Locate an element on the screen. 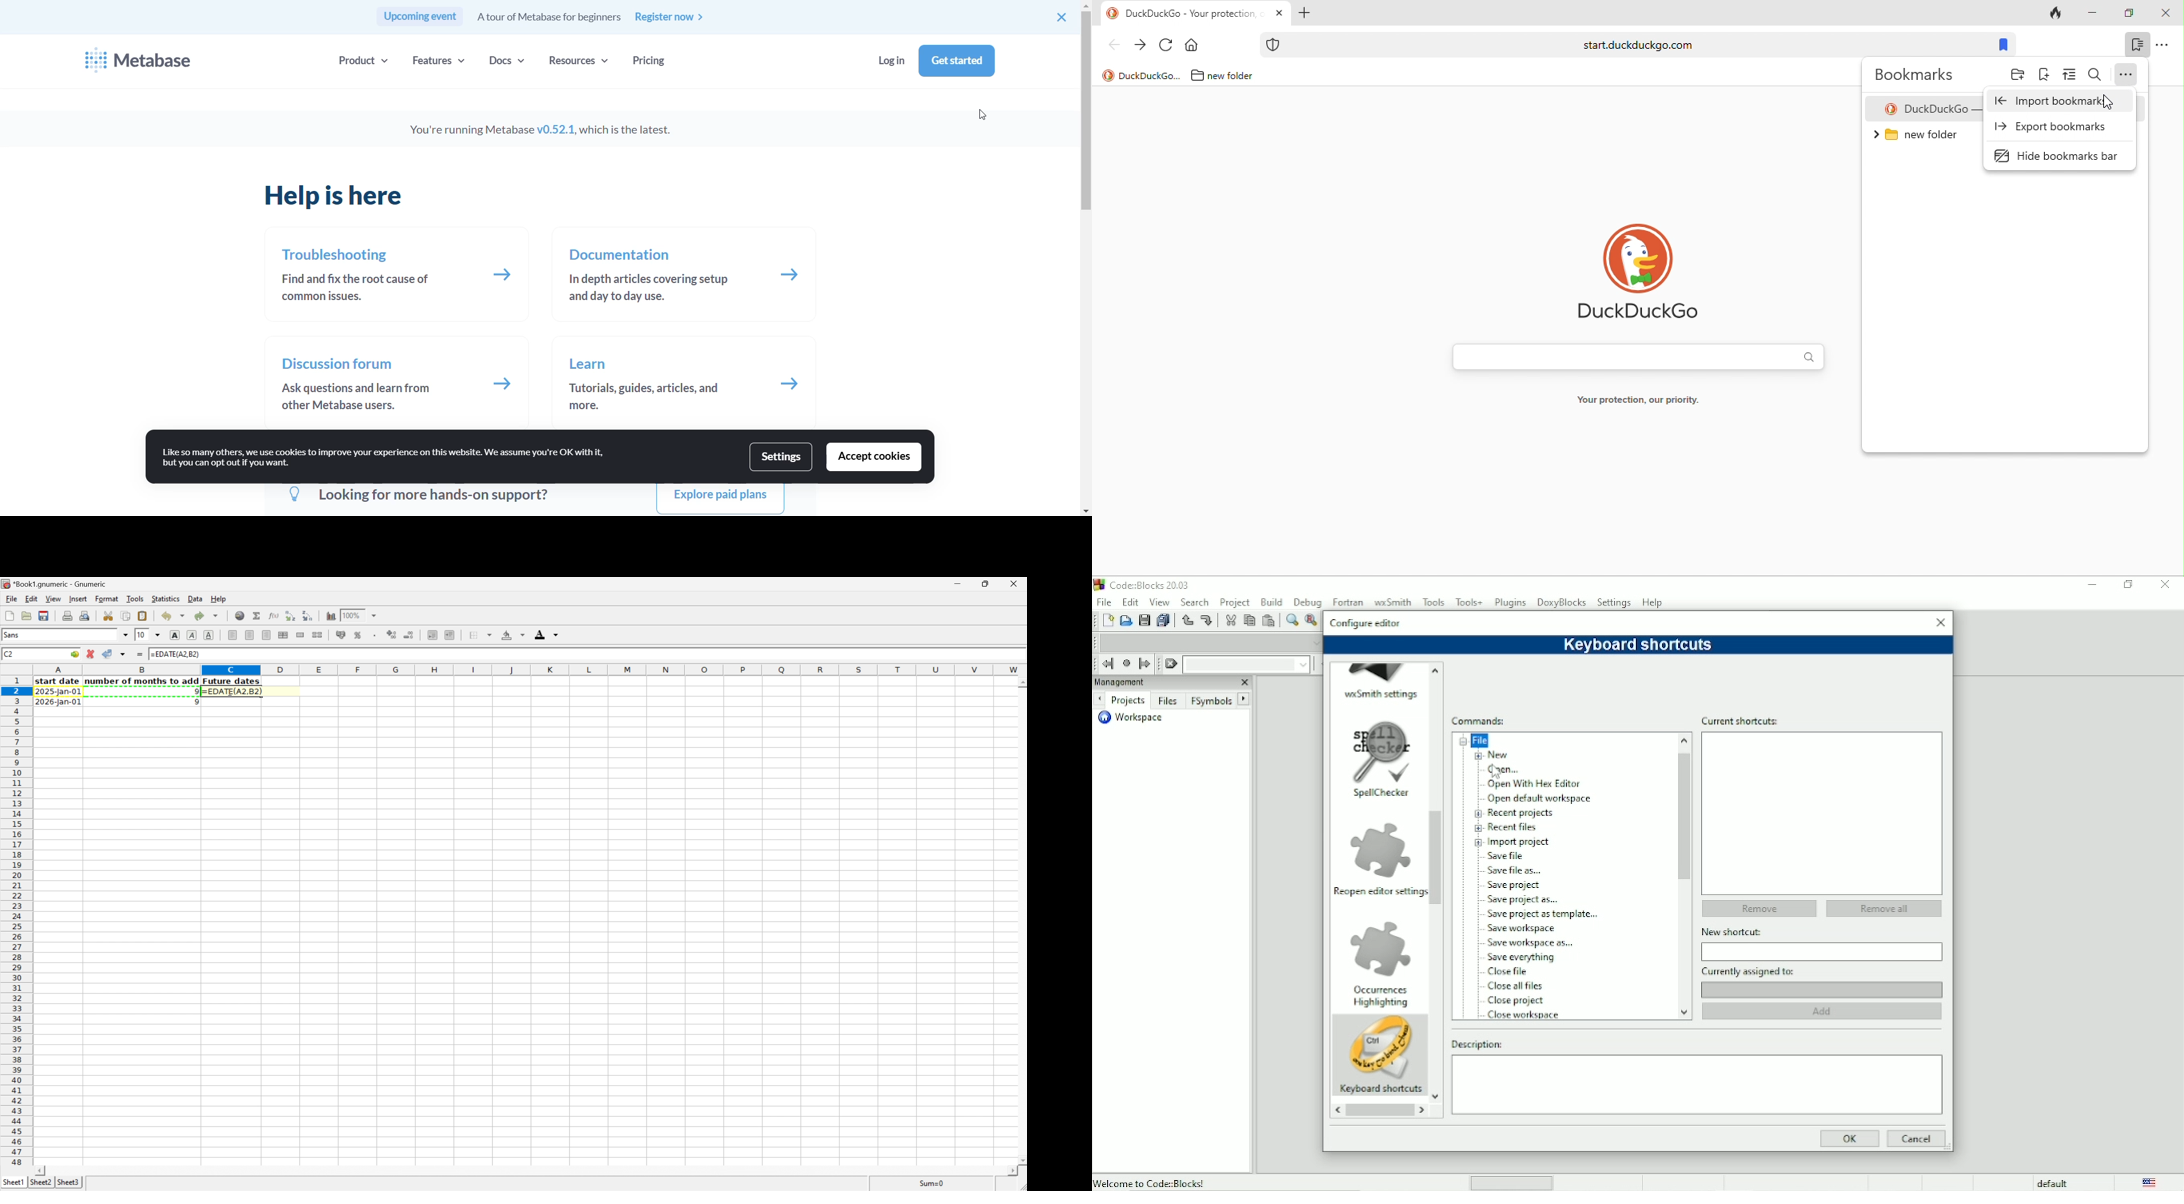 The height and width of the screenshot is (1204, 2184). Insert a hyperlink is located at coordinates (240, 615).